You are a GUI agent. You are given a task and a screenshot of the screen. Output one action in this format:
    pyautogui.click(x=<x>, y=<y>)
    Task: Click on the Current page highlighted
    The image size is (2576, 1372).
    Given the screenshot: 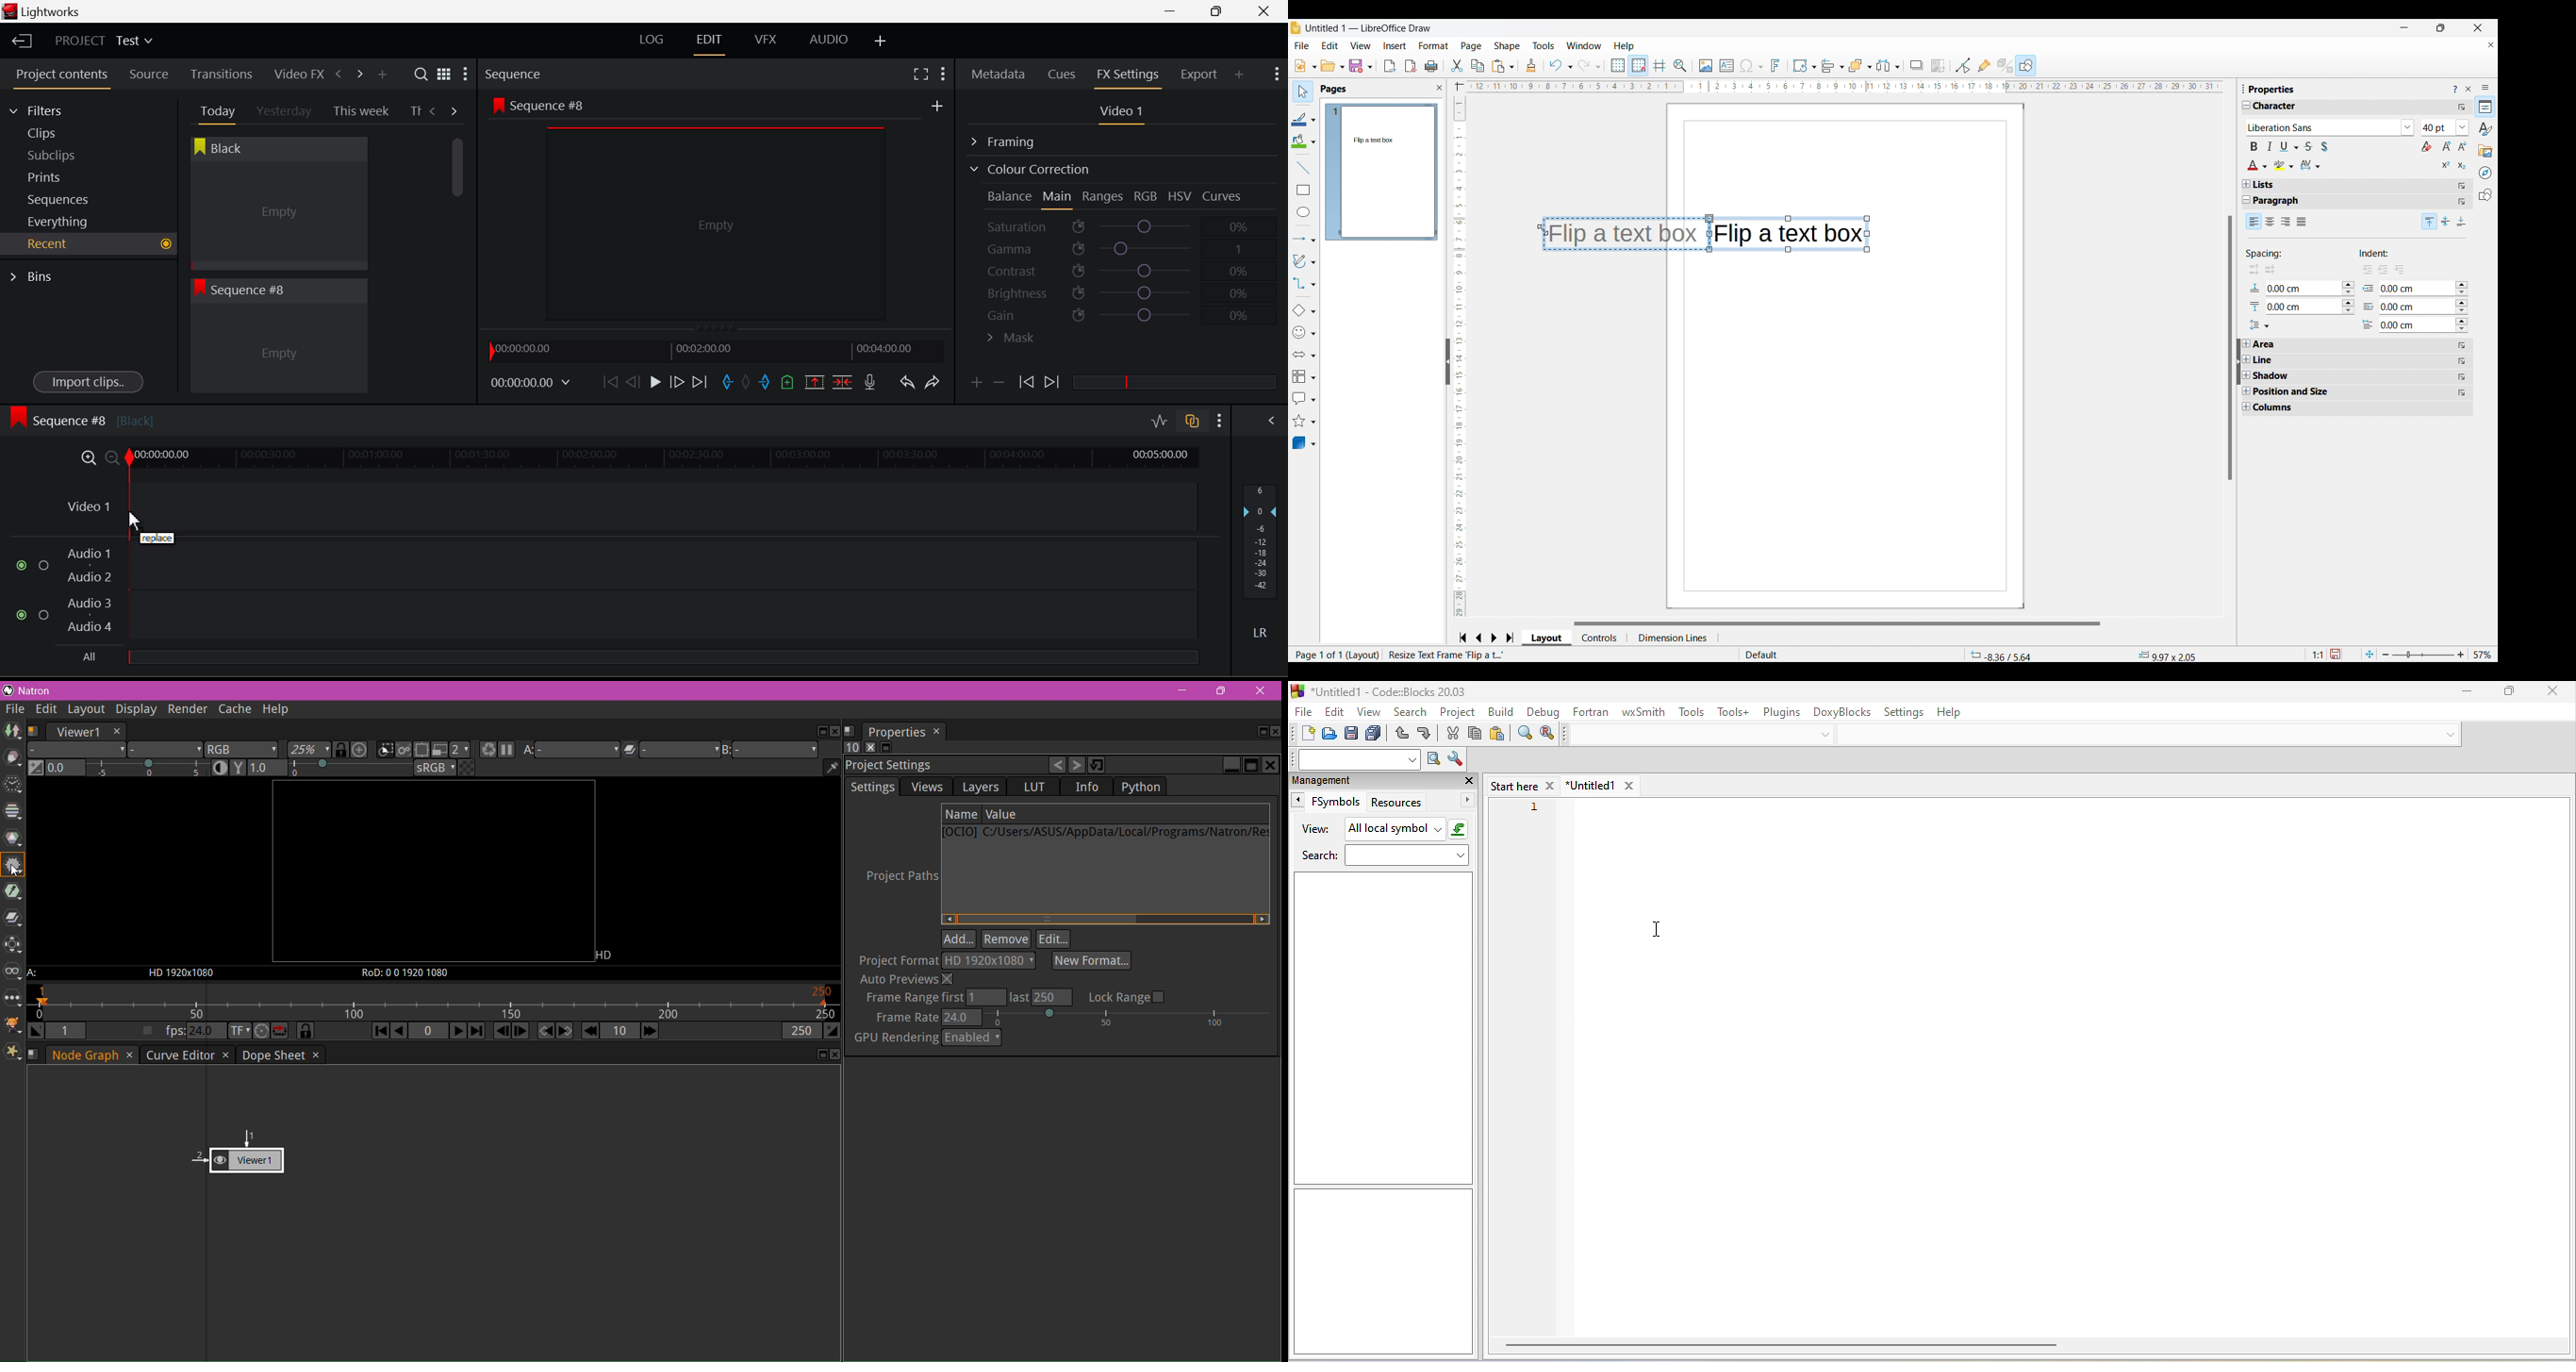 What is the action you would take?
    pyautogui.click(x=1333, y=172)
    